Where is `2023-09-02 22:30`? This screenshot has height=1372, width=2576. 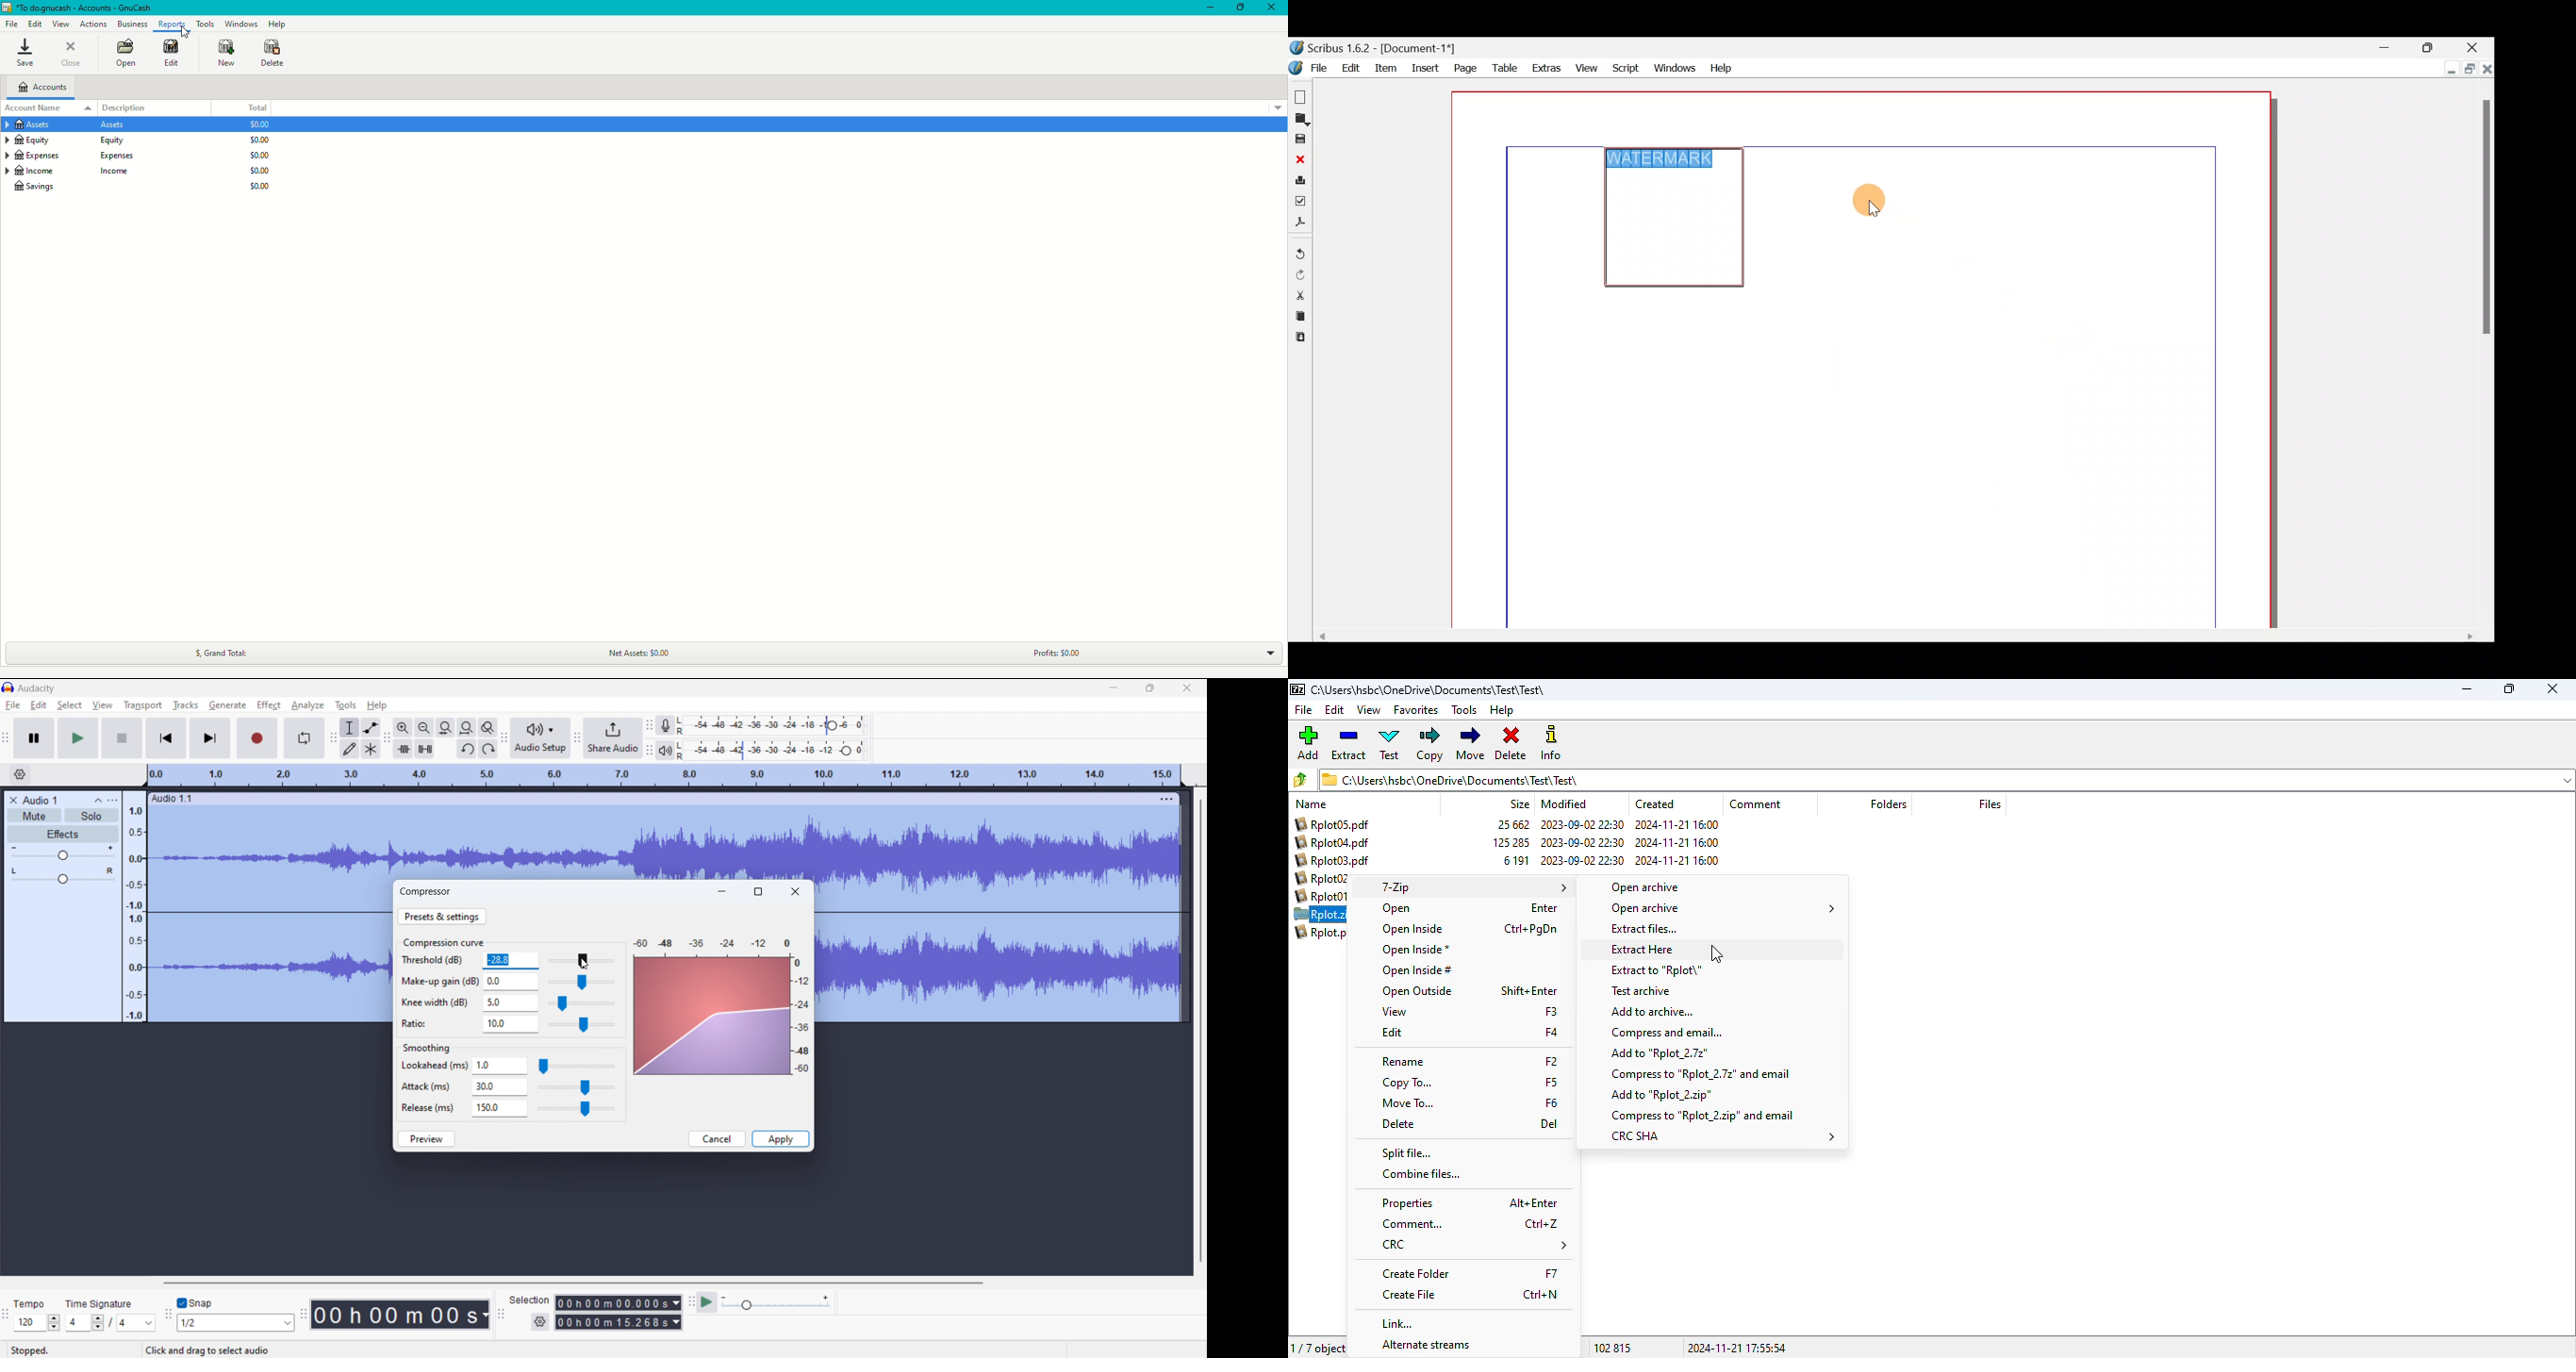 2023-09-02 22:30 is located at coordinates (1582, 824).